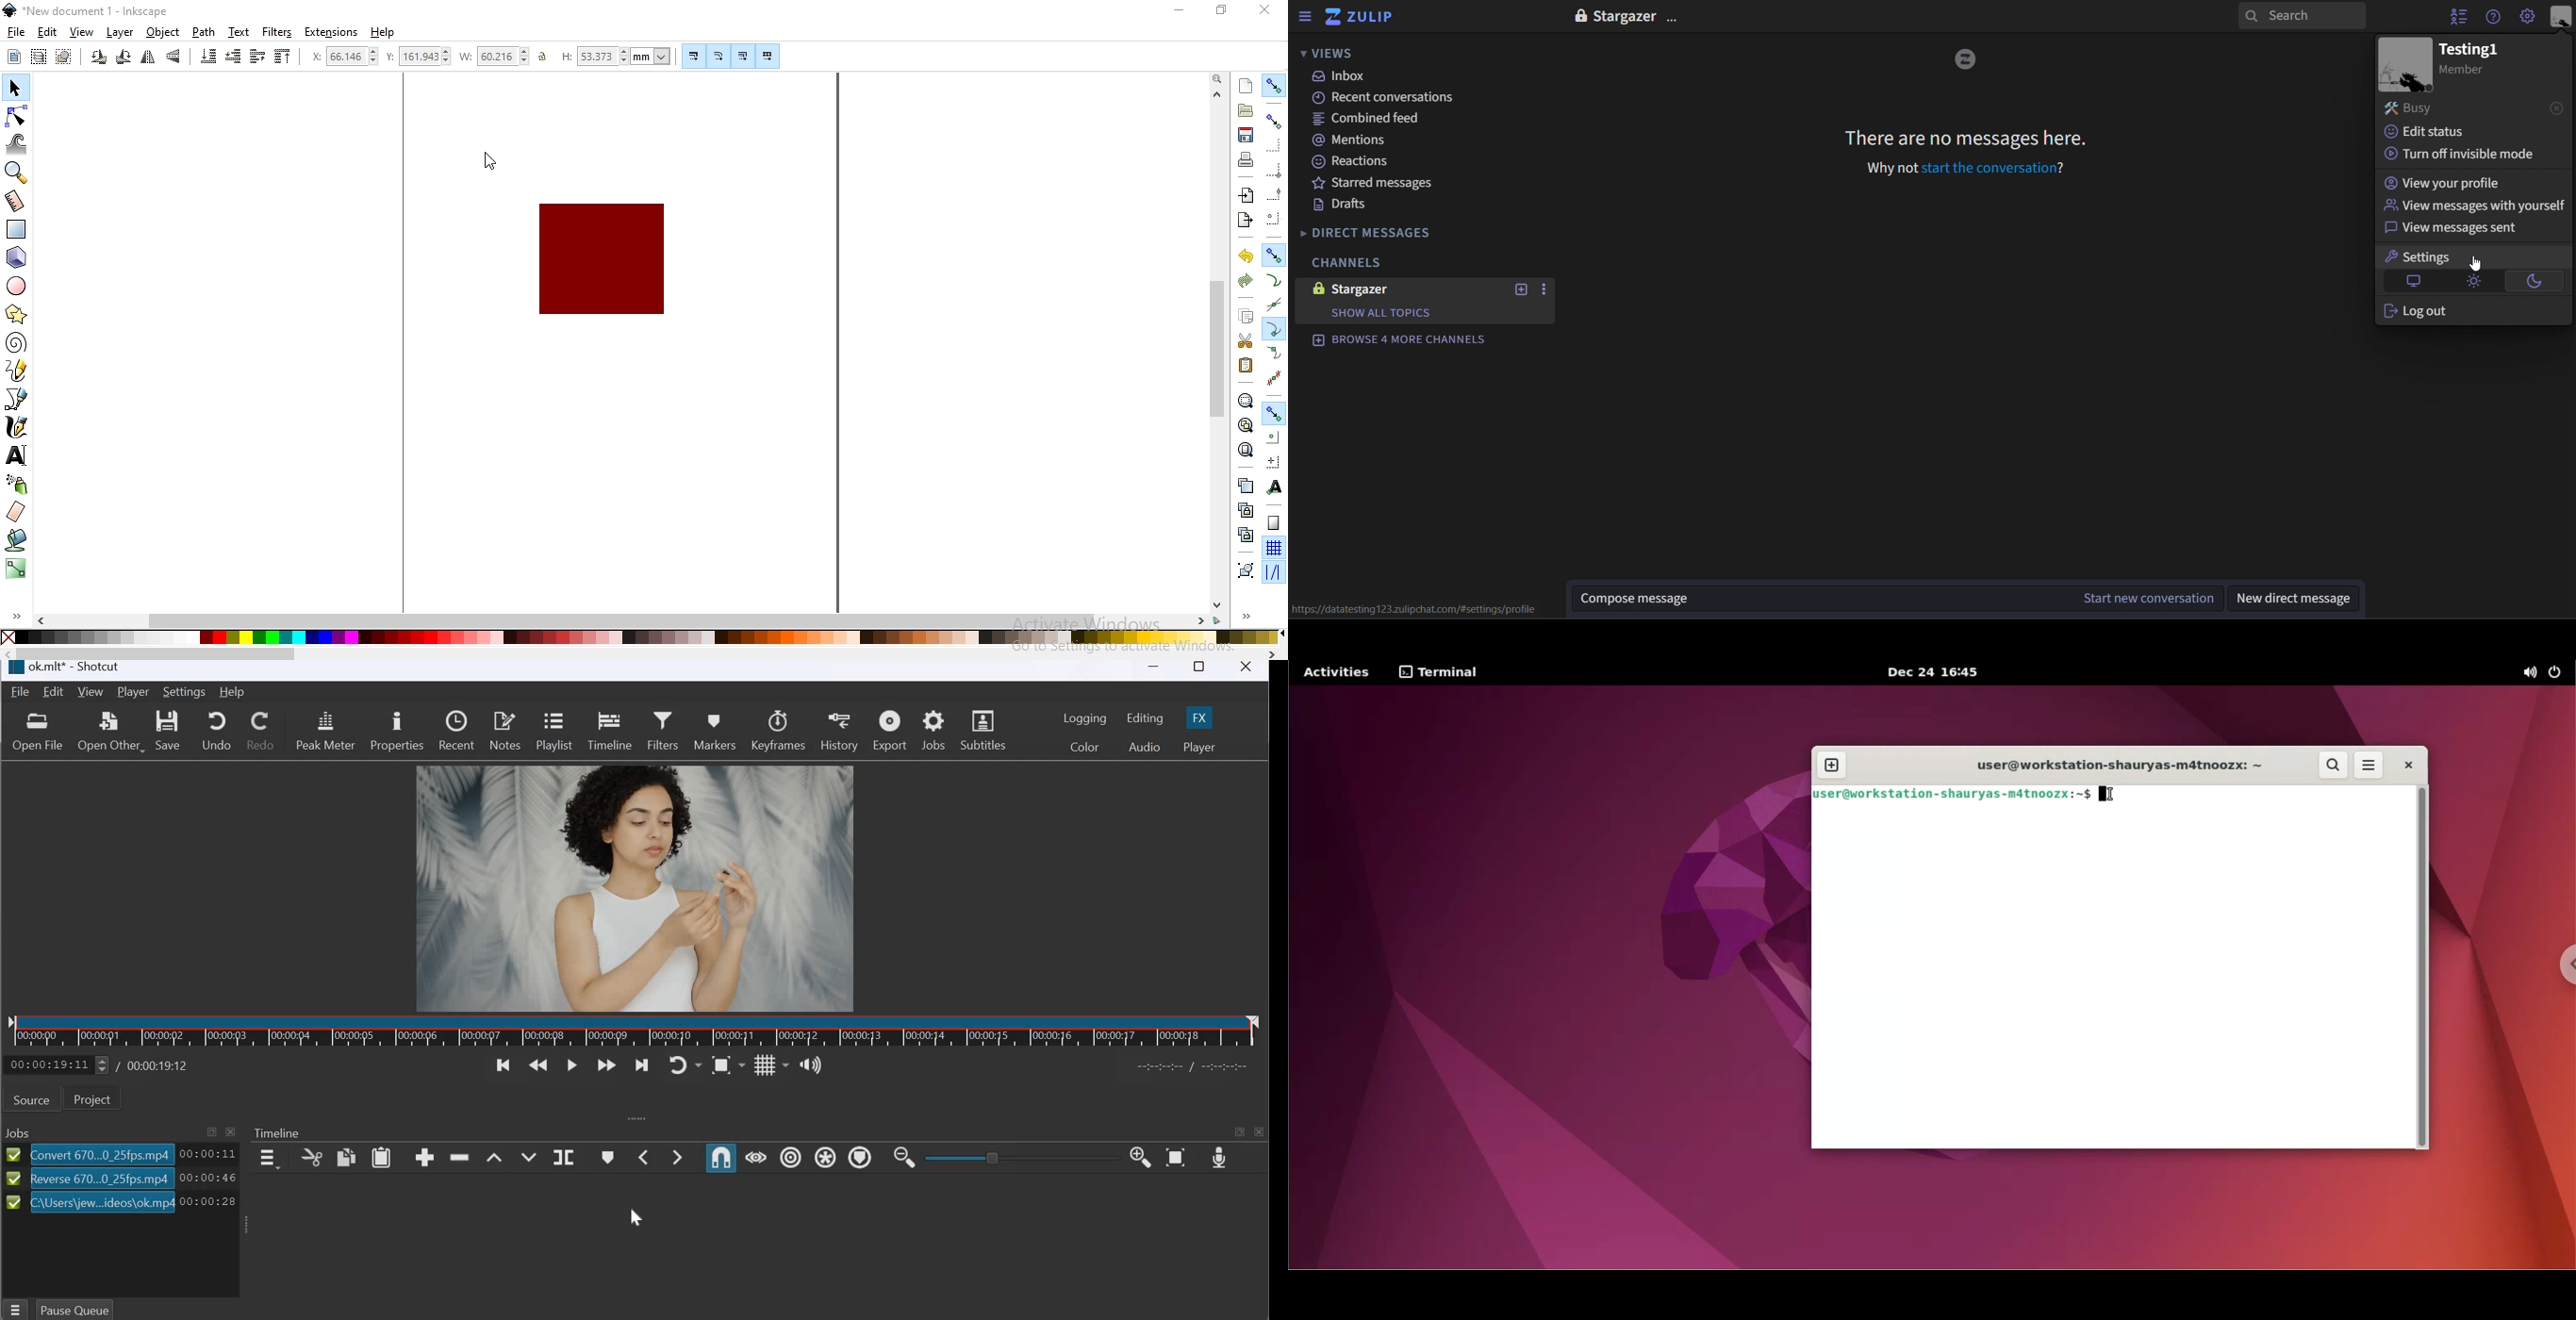 The height and width of the screenshot is (1344, 2576). What do you see at coordinates (468, 57) in the screenshot?
I see `width of selection` at bounding box center [468, 57].